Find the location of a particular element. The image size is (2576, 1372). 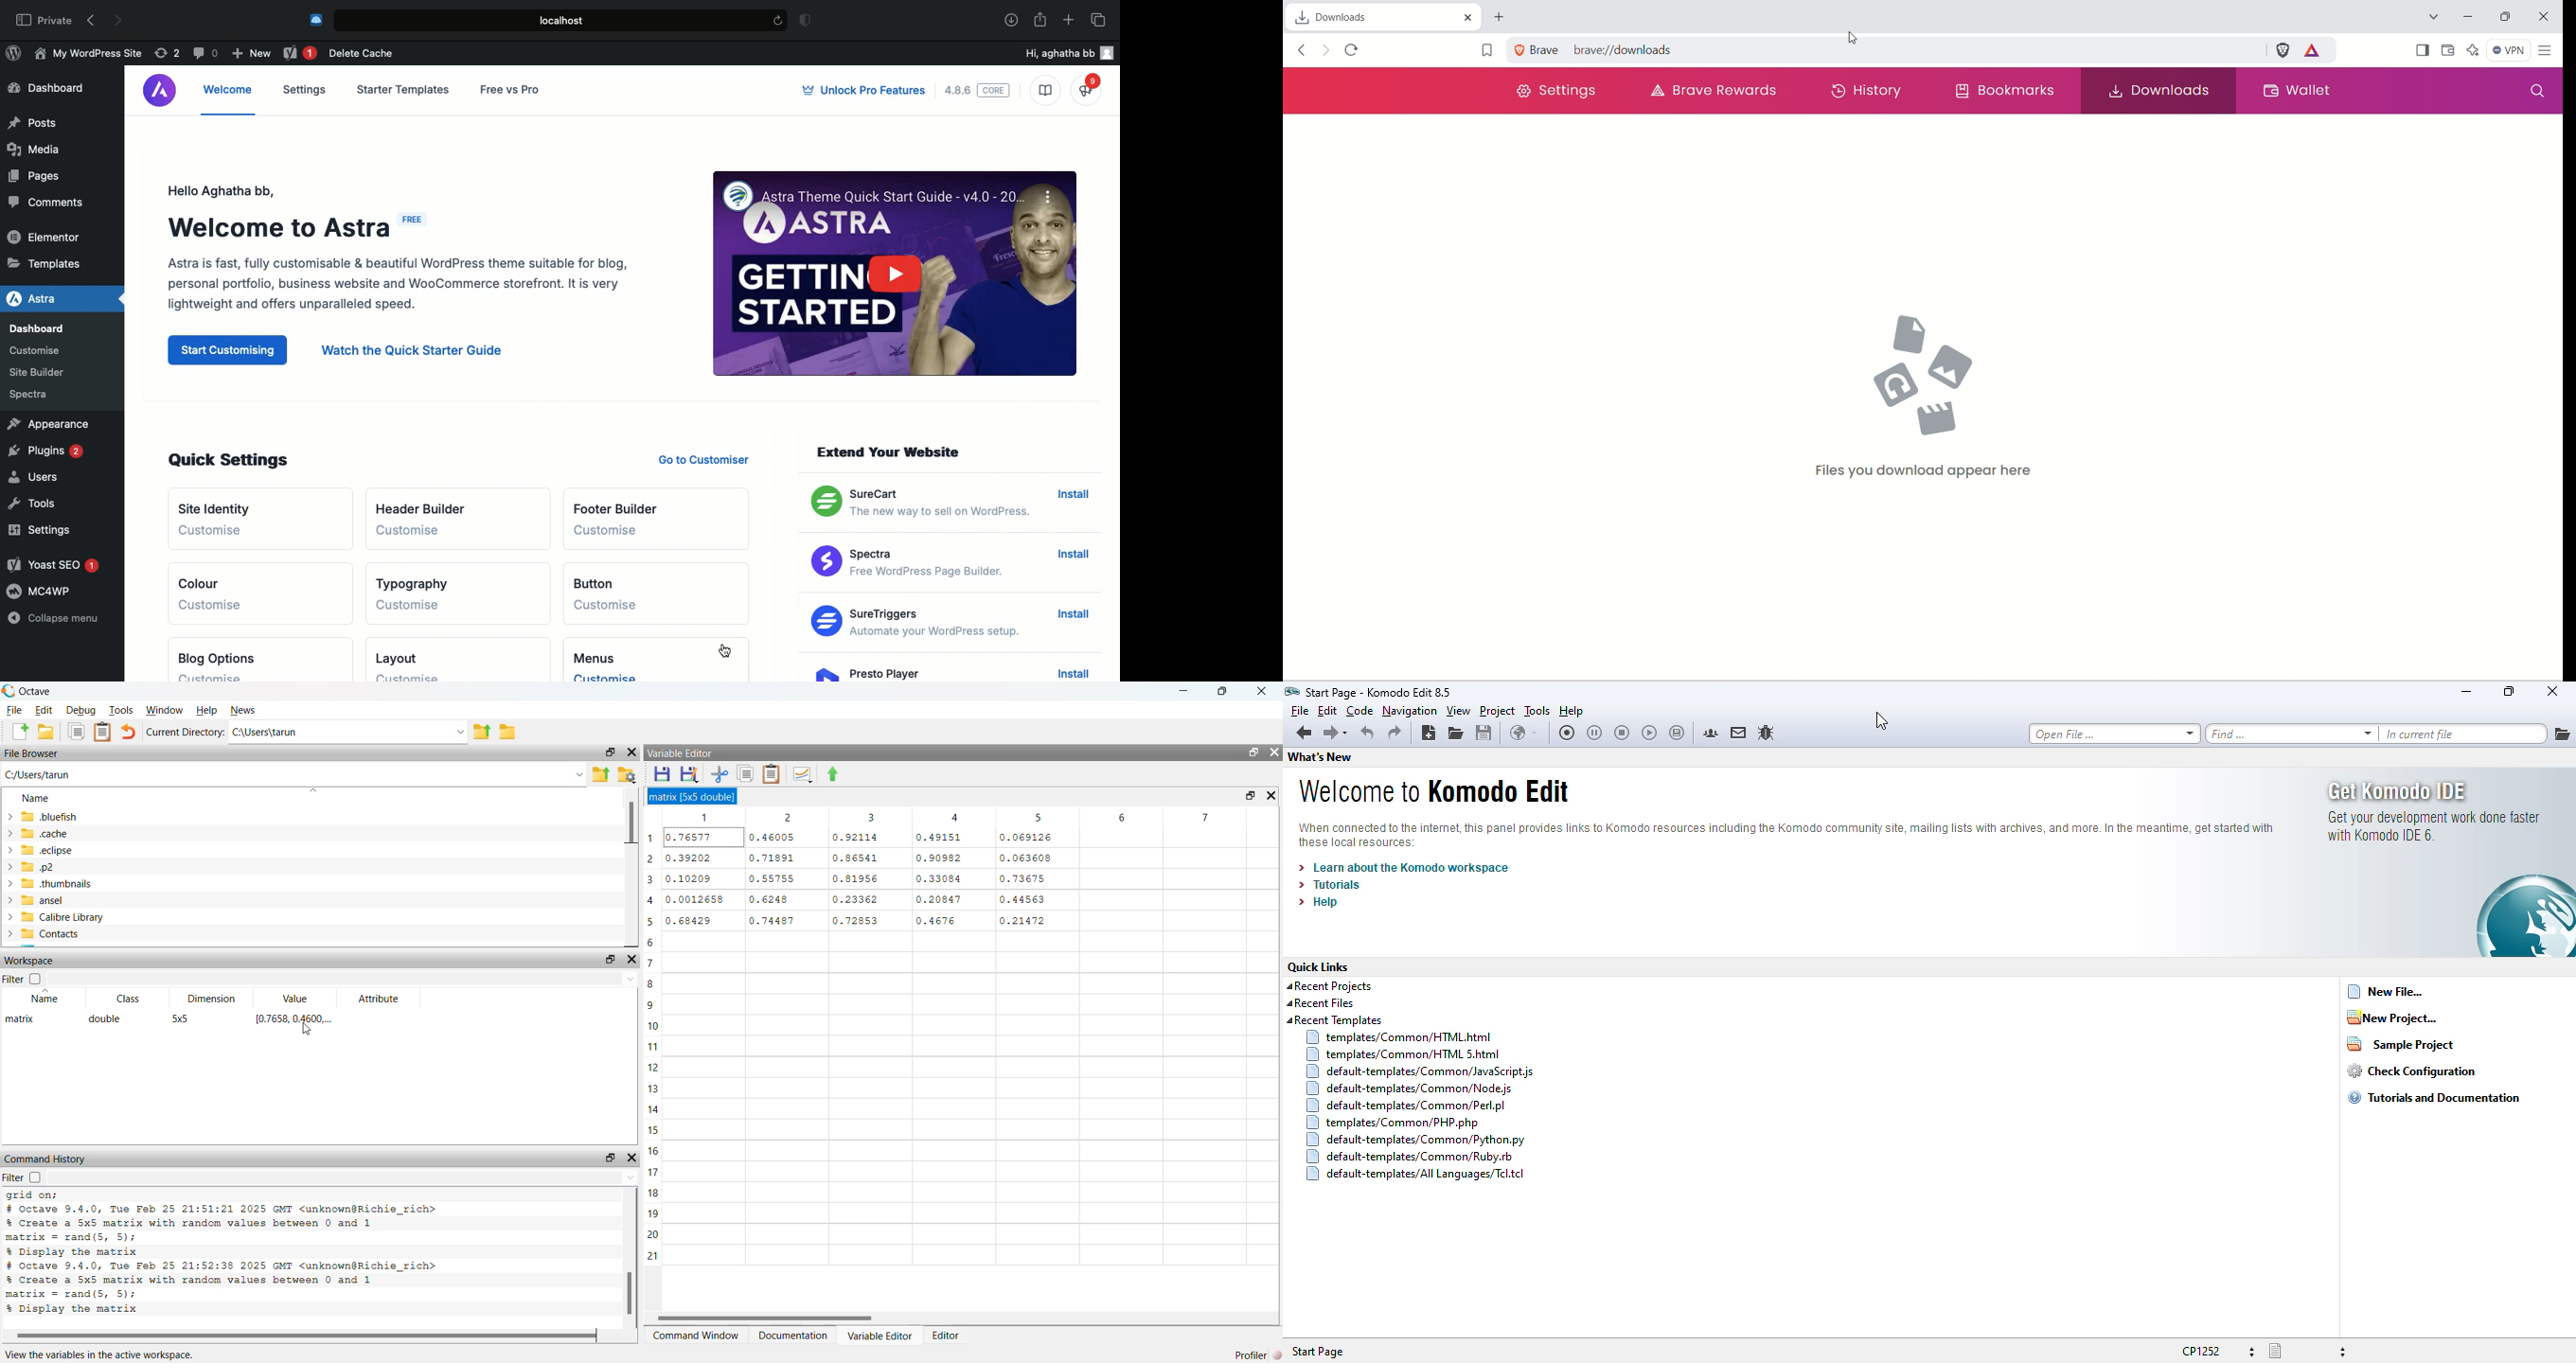

Spectra  Free WordPress Page Builder is located at coordinates (913, 565).